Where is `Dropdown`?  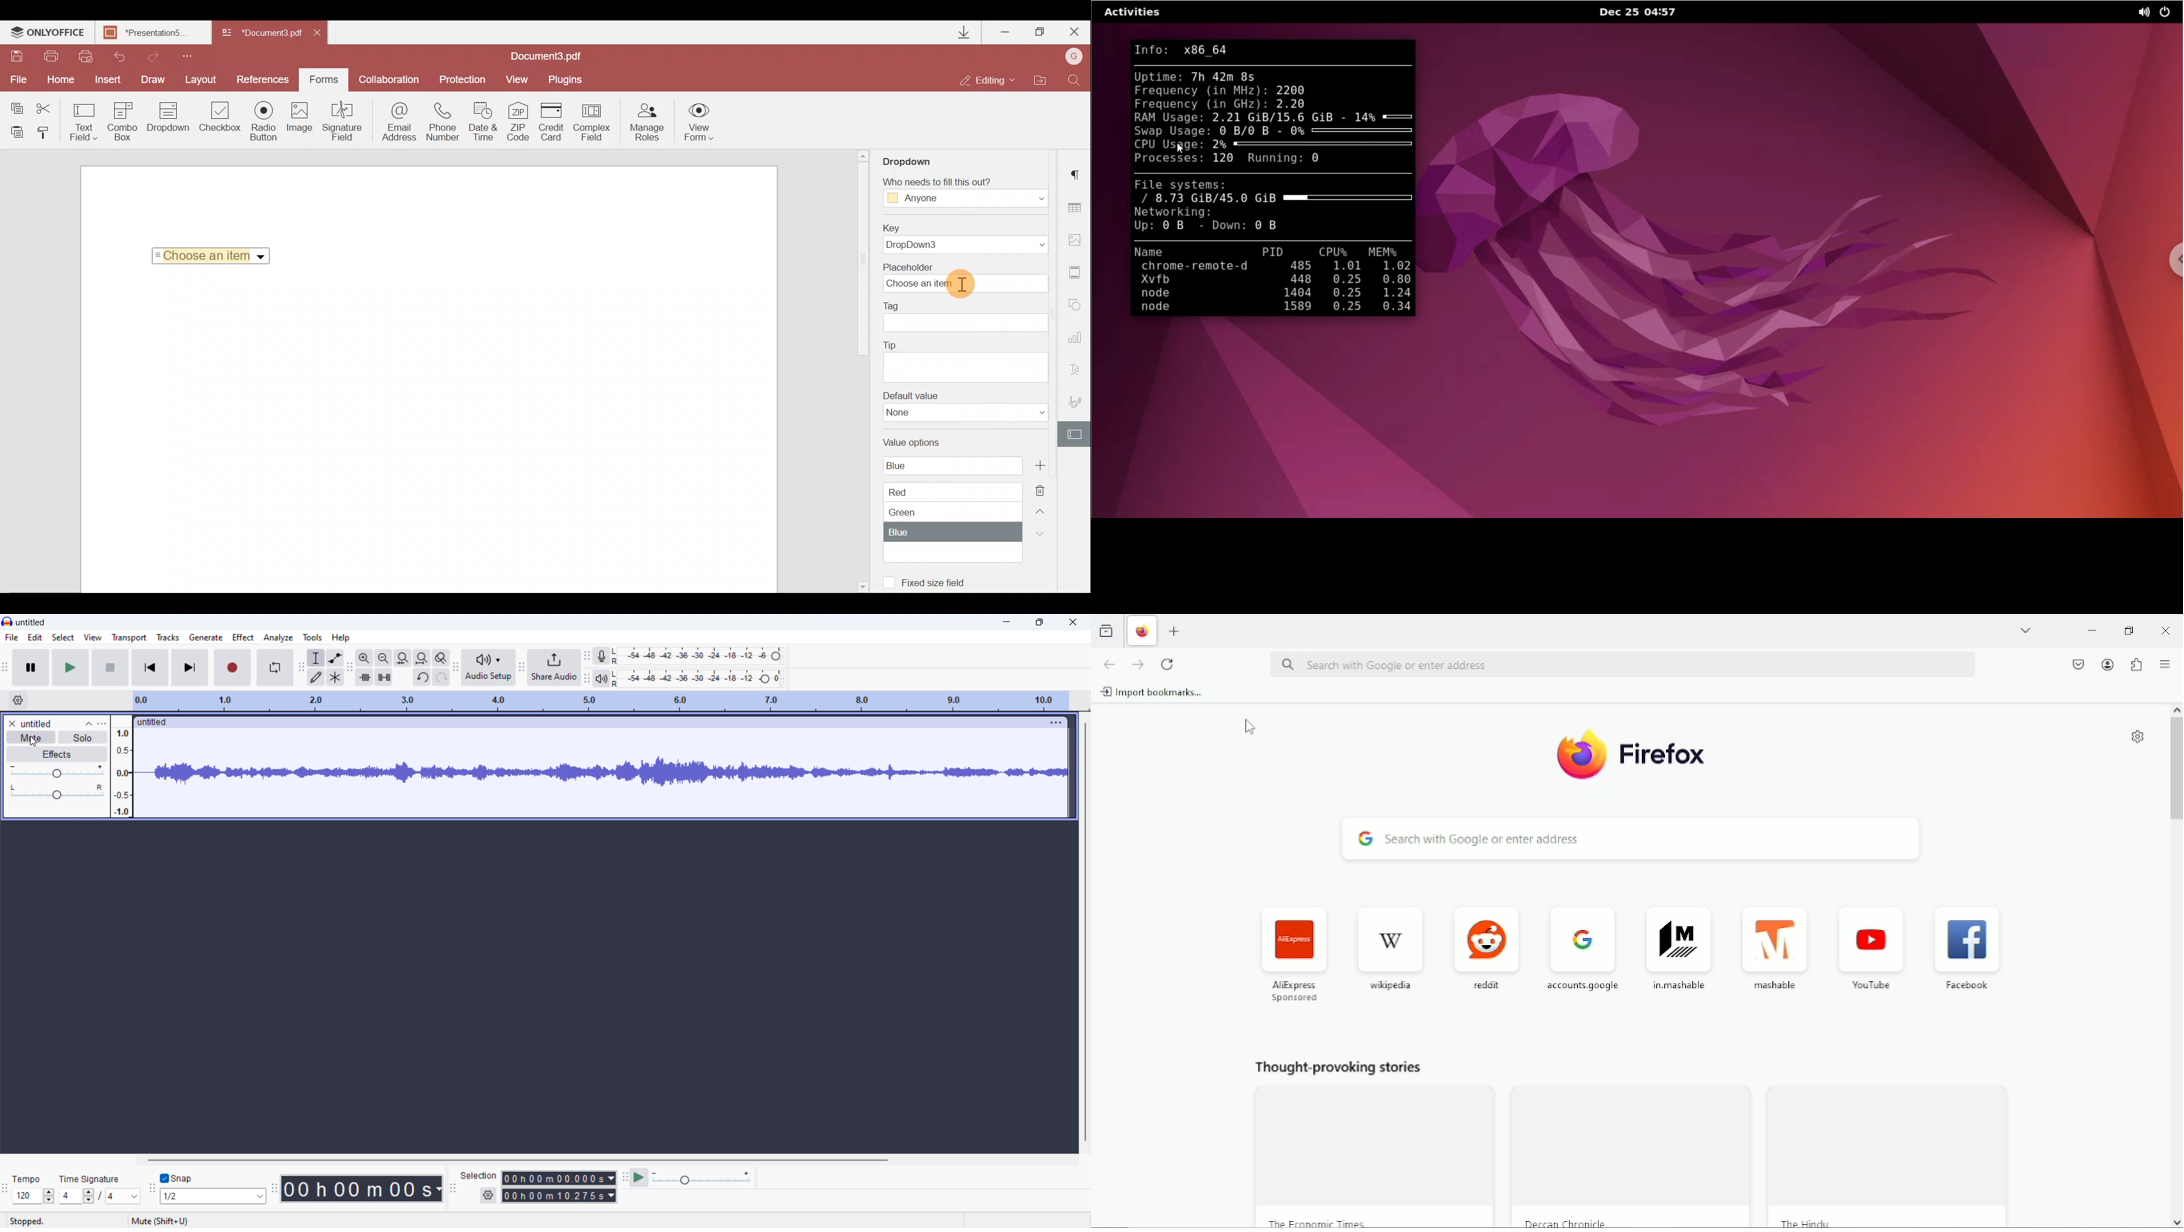 Dropdown is located at coordinates (911, 160).